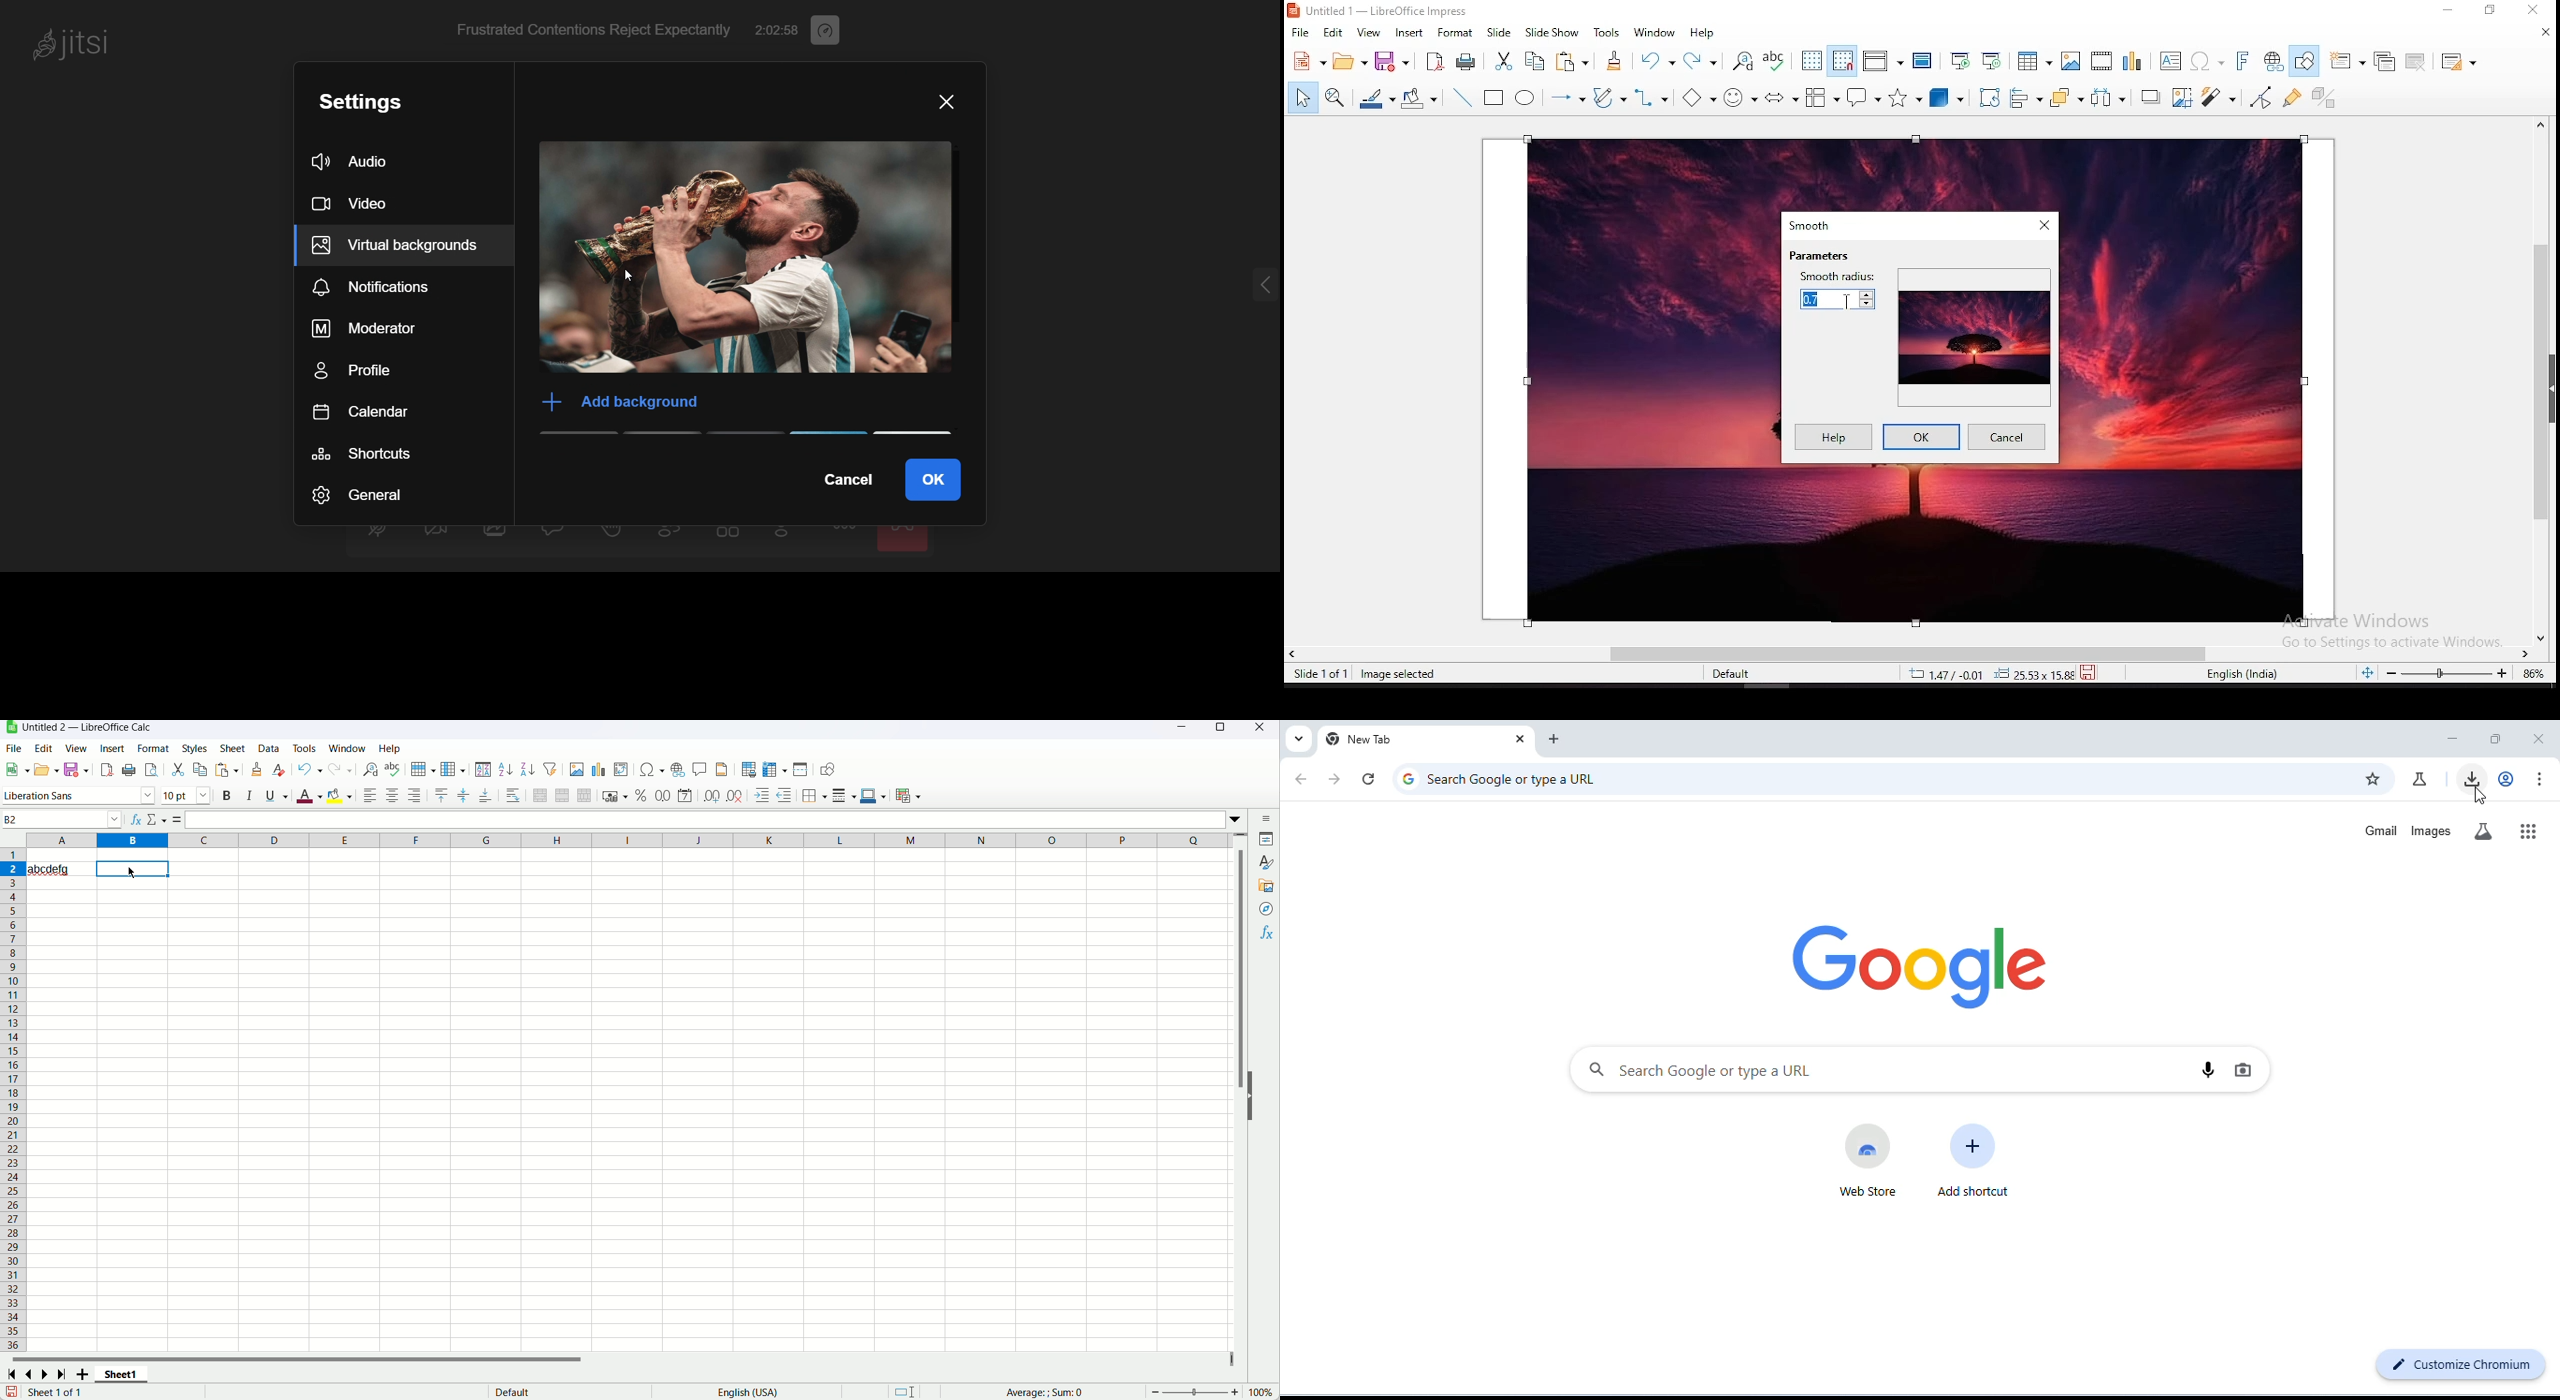  Describe the element at coordinates (615, 796) in the screenshot. I see `format as currency` at that location.